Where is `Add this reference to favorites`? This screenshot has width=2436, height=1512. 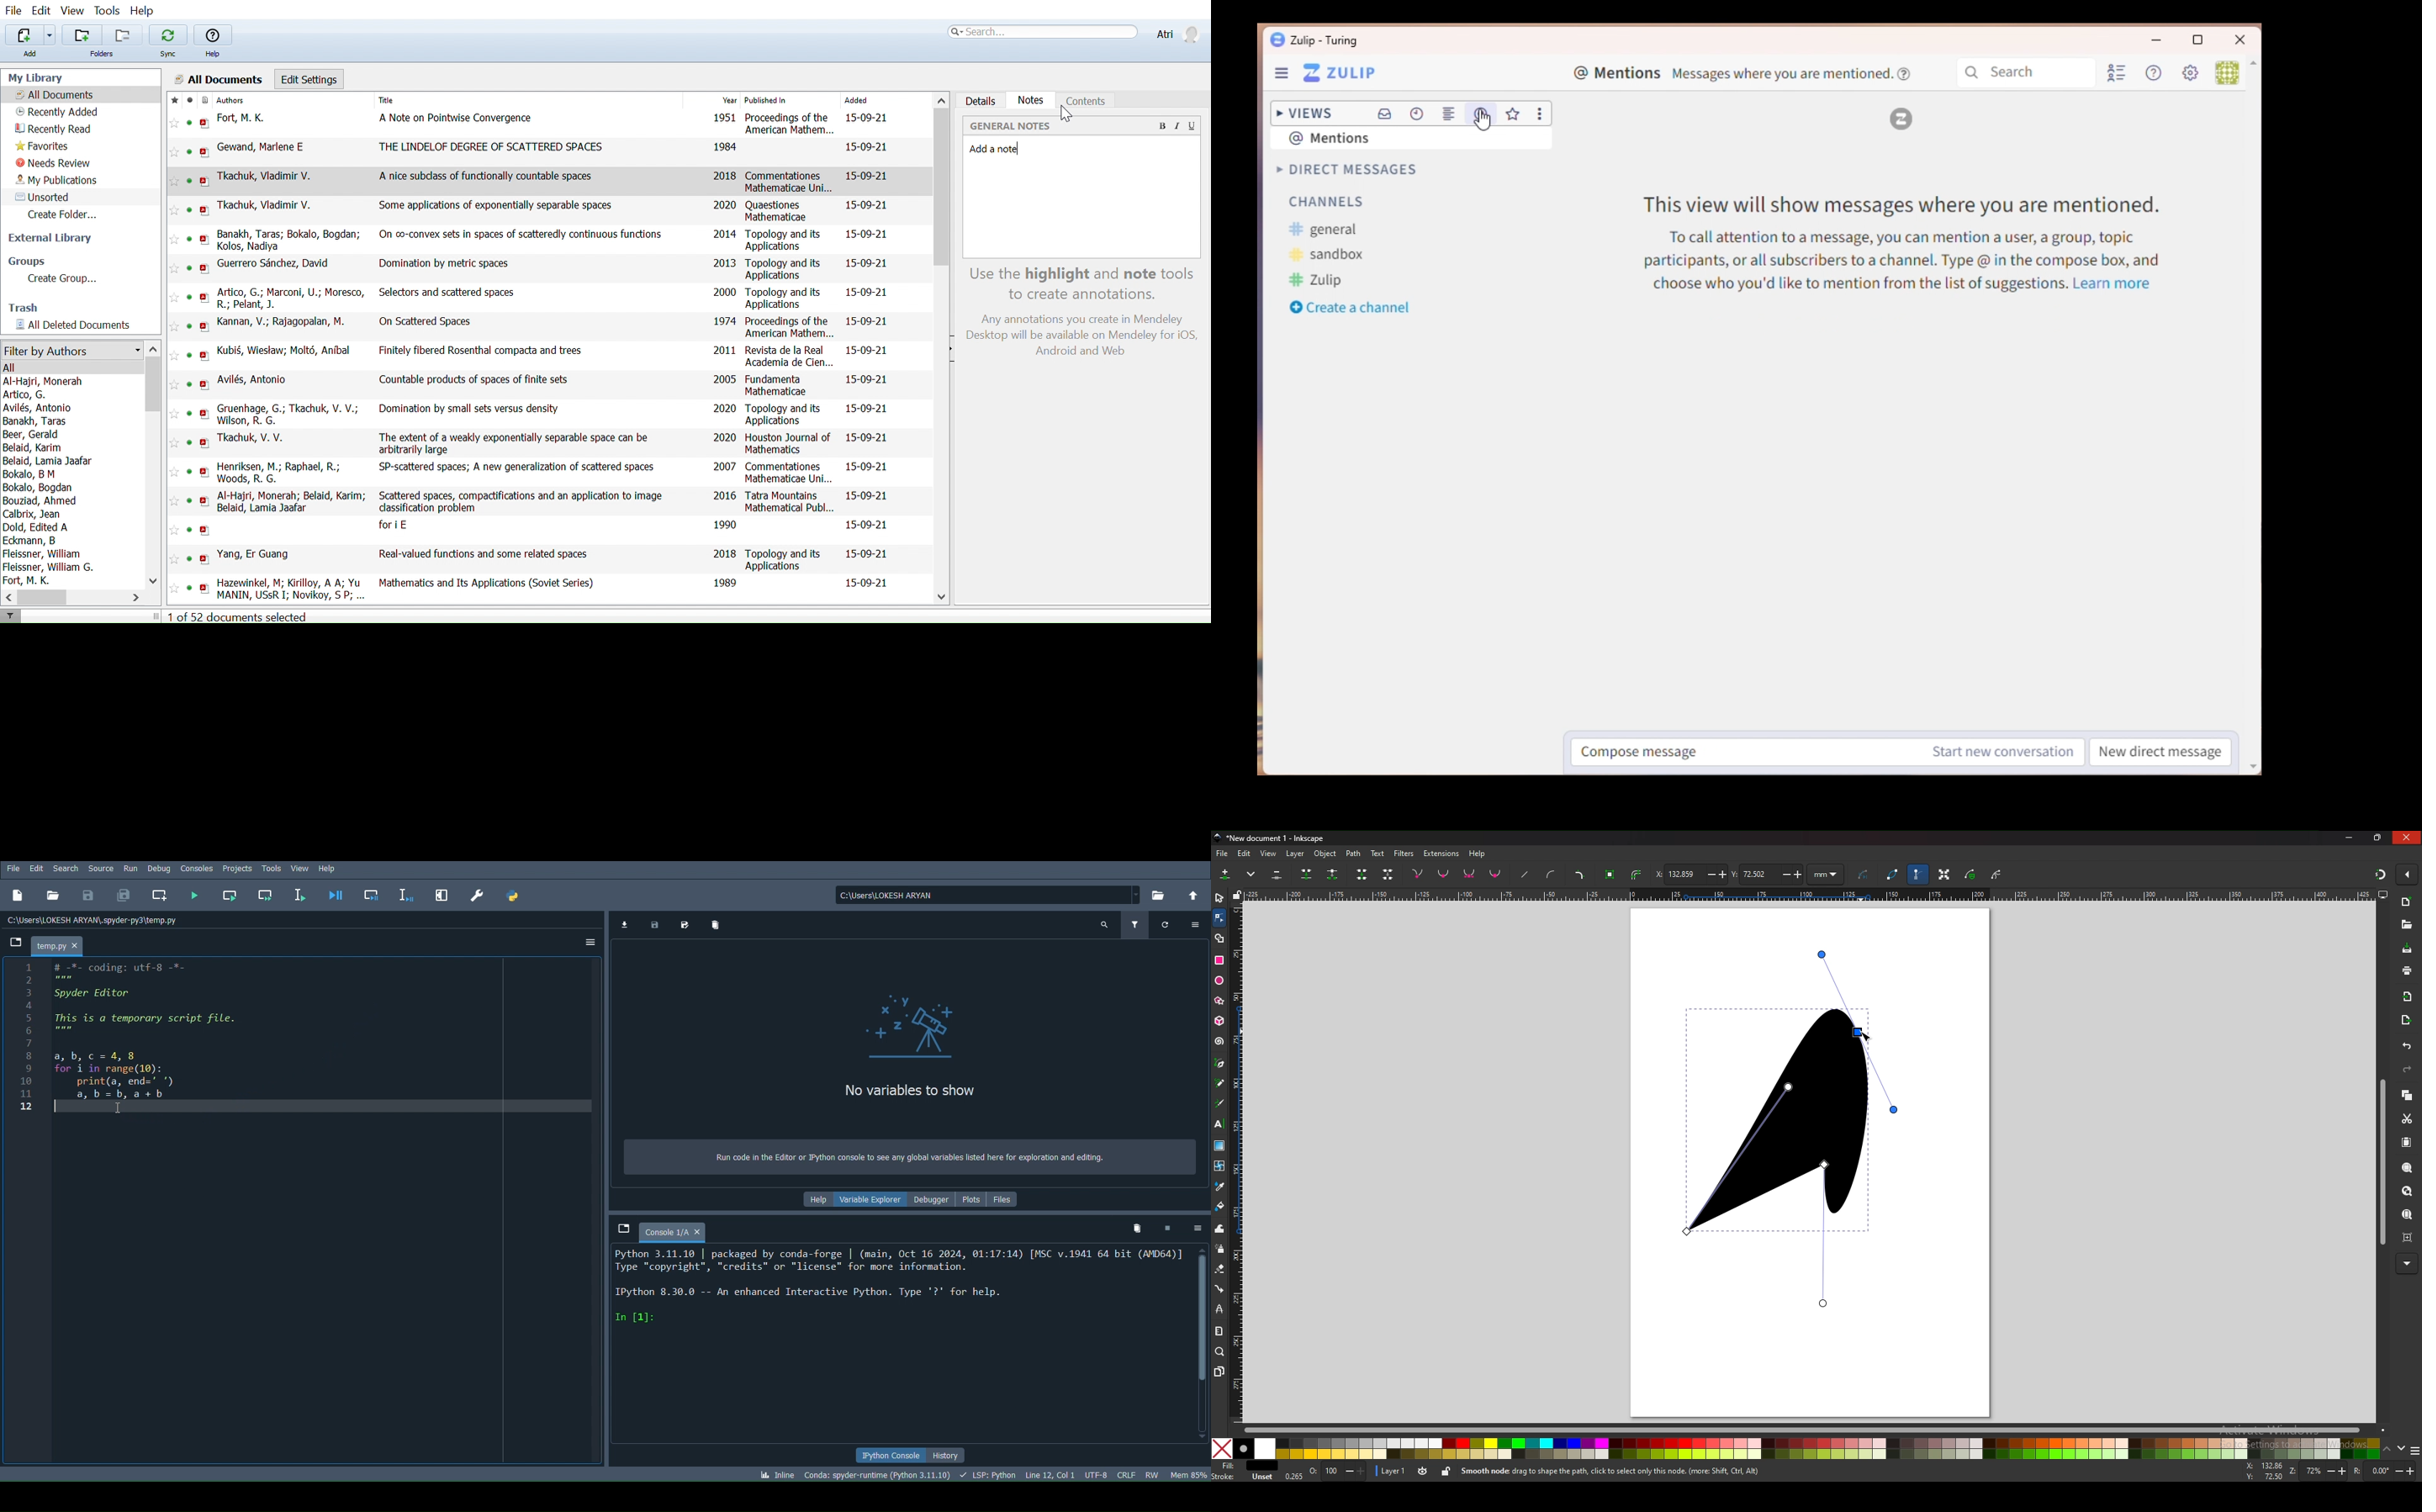 Add this reference to favorites is located at coordinates (175, 589).